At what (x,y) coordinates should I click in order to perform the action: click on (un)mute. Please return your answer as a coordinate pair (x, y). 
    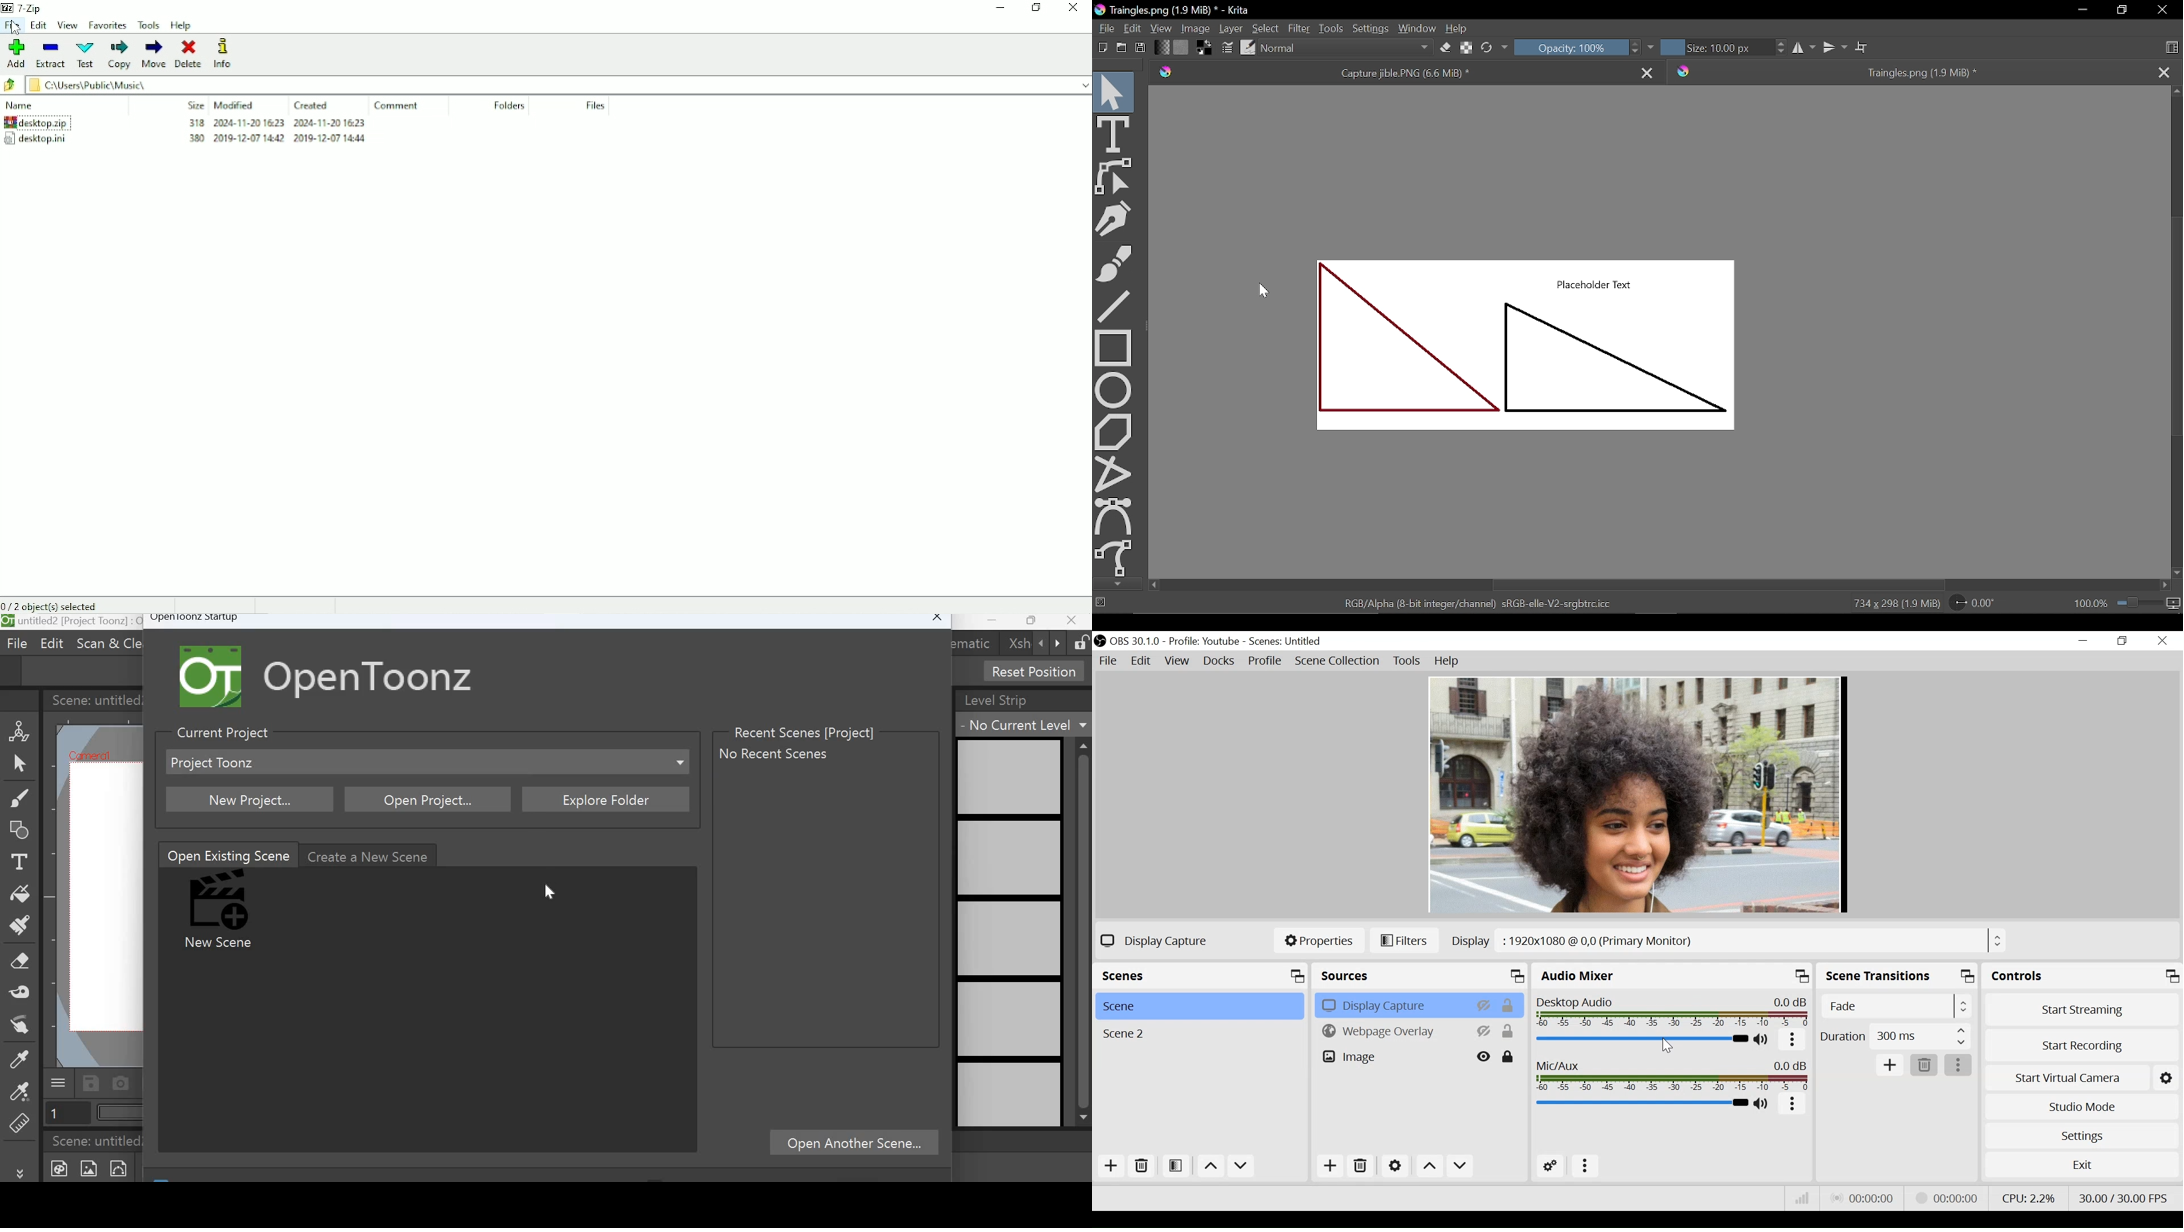
    Looking at the image, I should click on (1765, 1103).